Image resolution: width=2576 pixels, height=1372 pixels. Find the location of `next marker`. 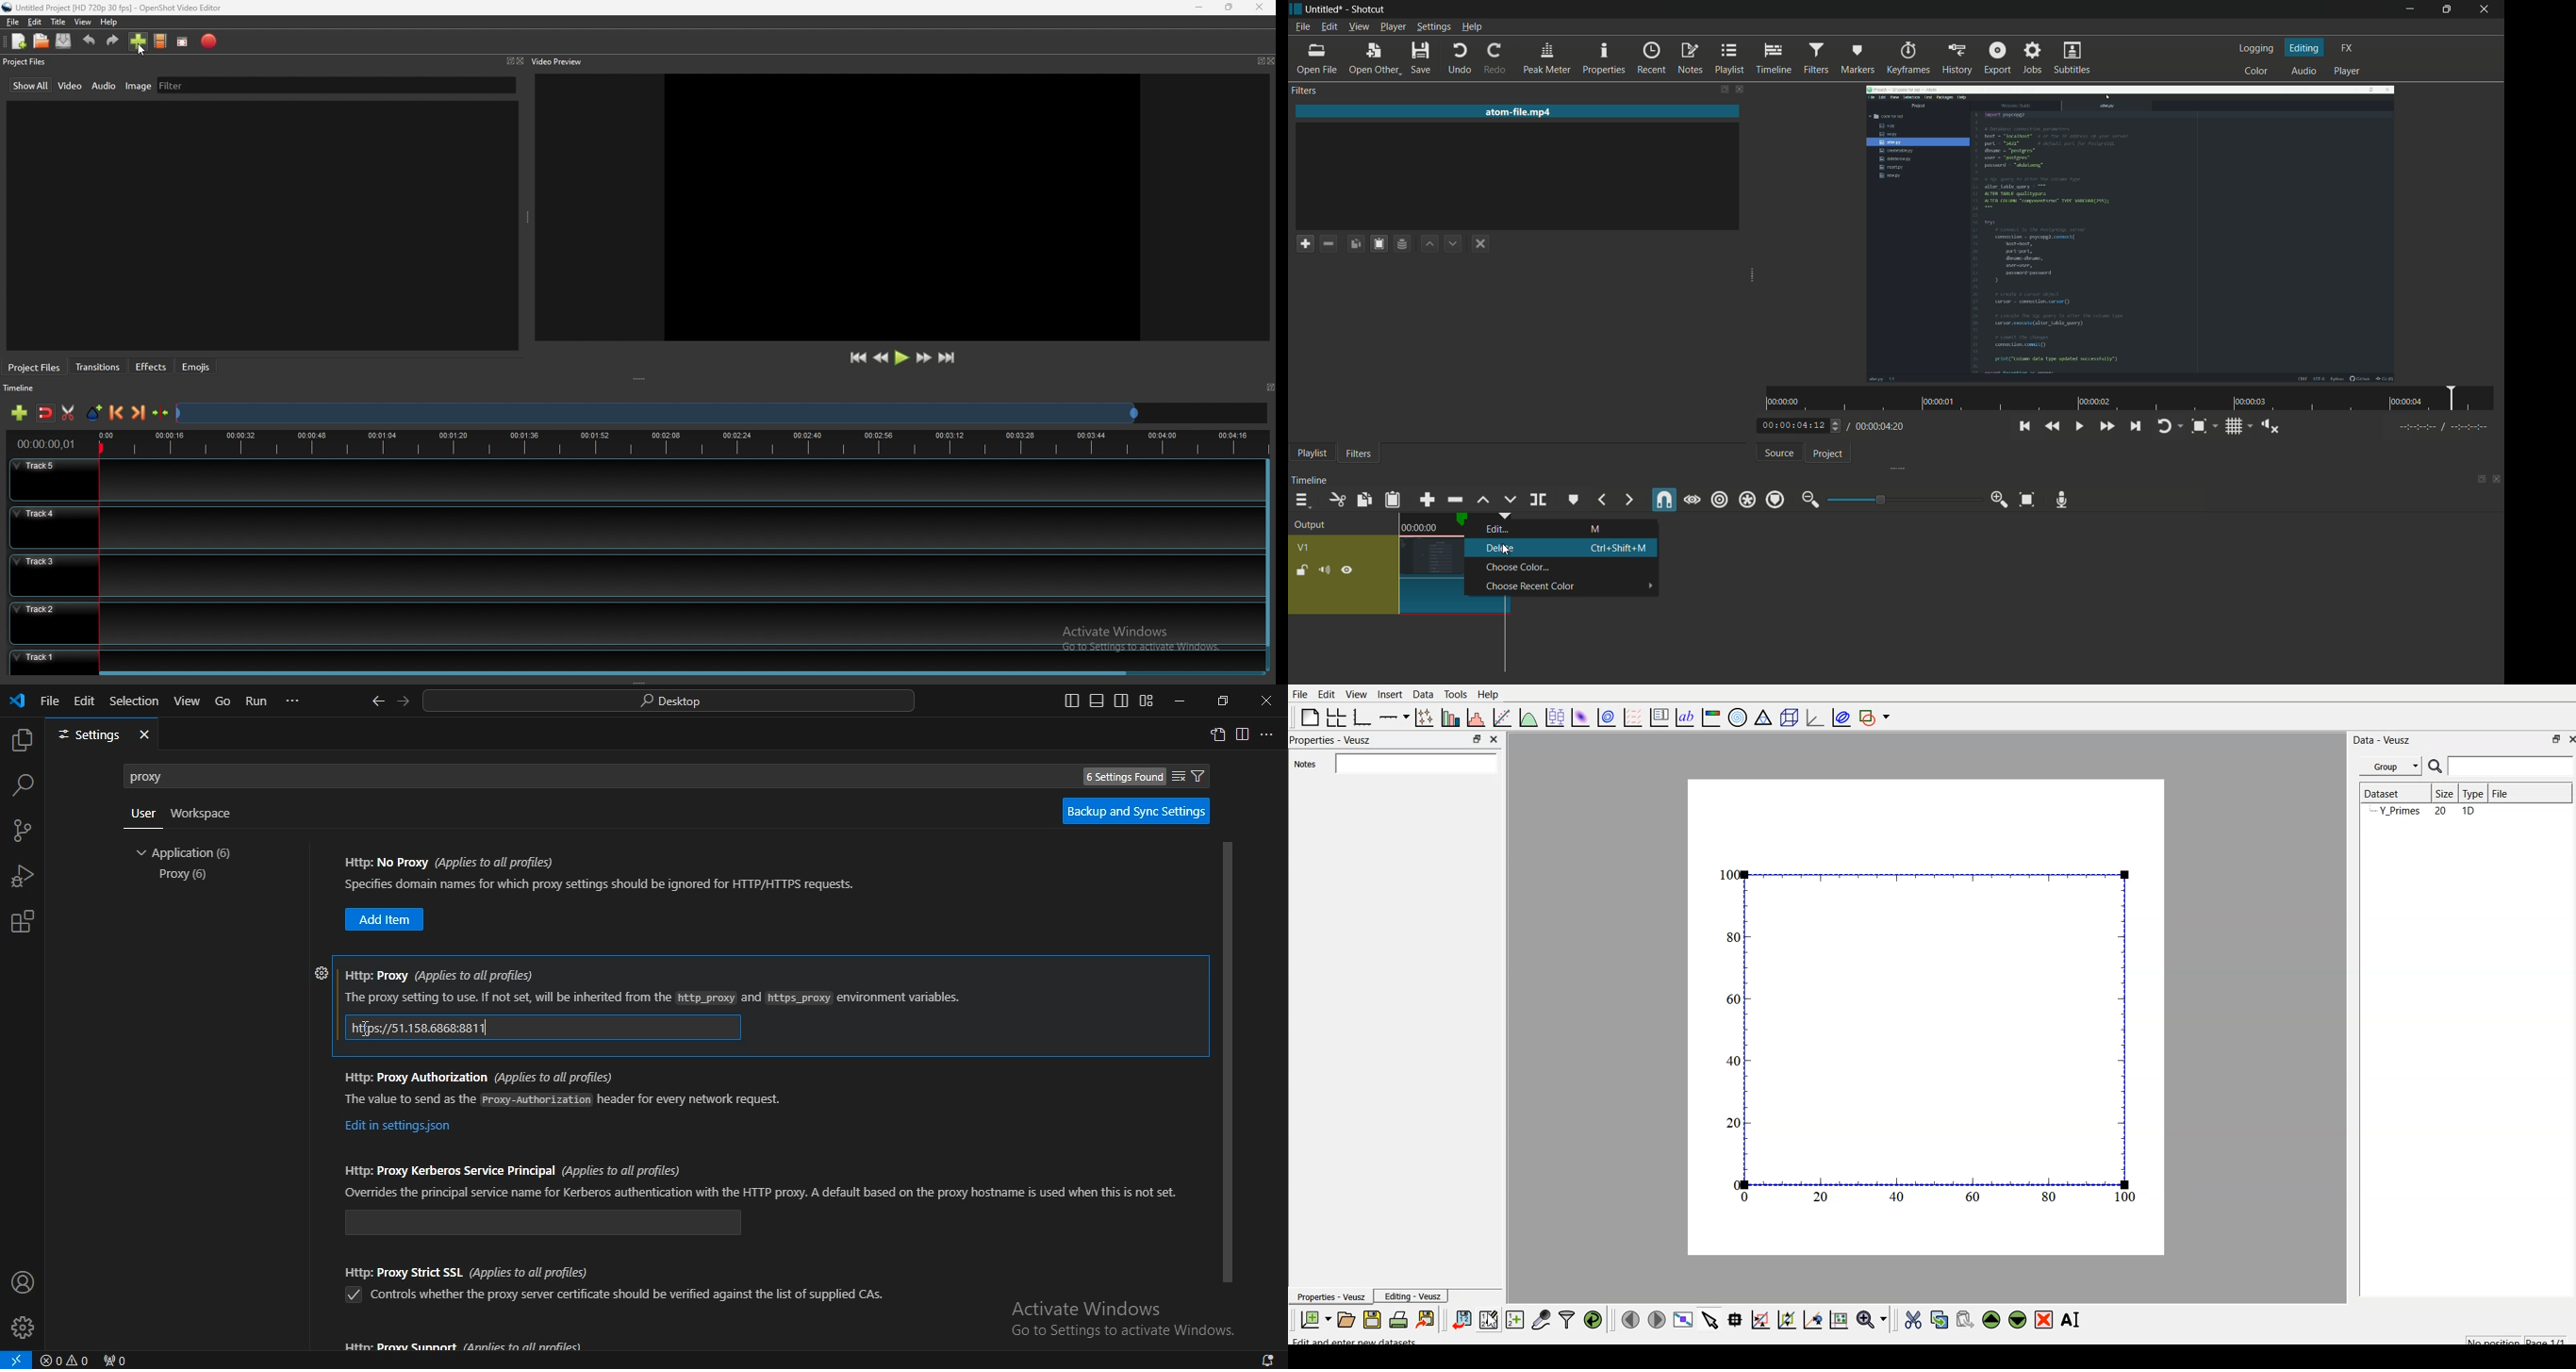

next marker is located at coordinates (1629, 499).